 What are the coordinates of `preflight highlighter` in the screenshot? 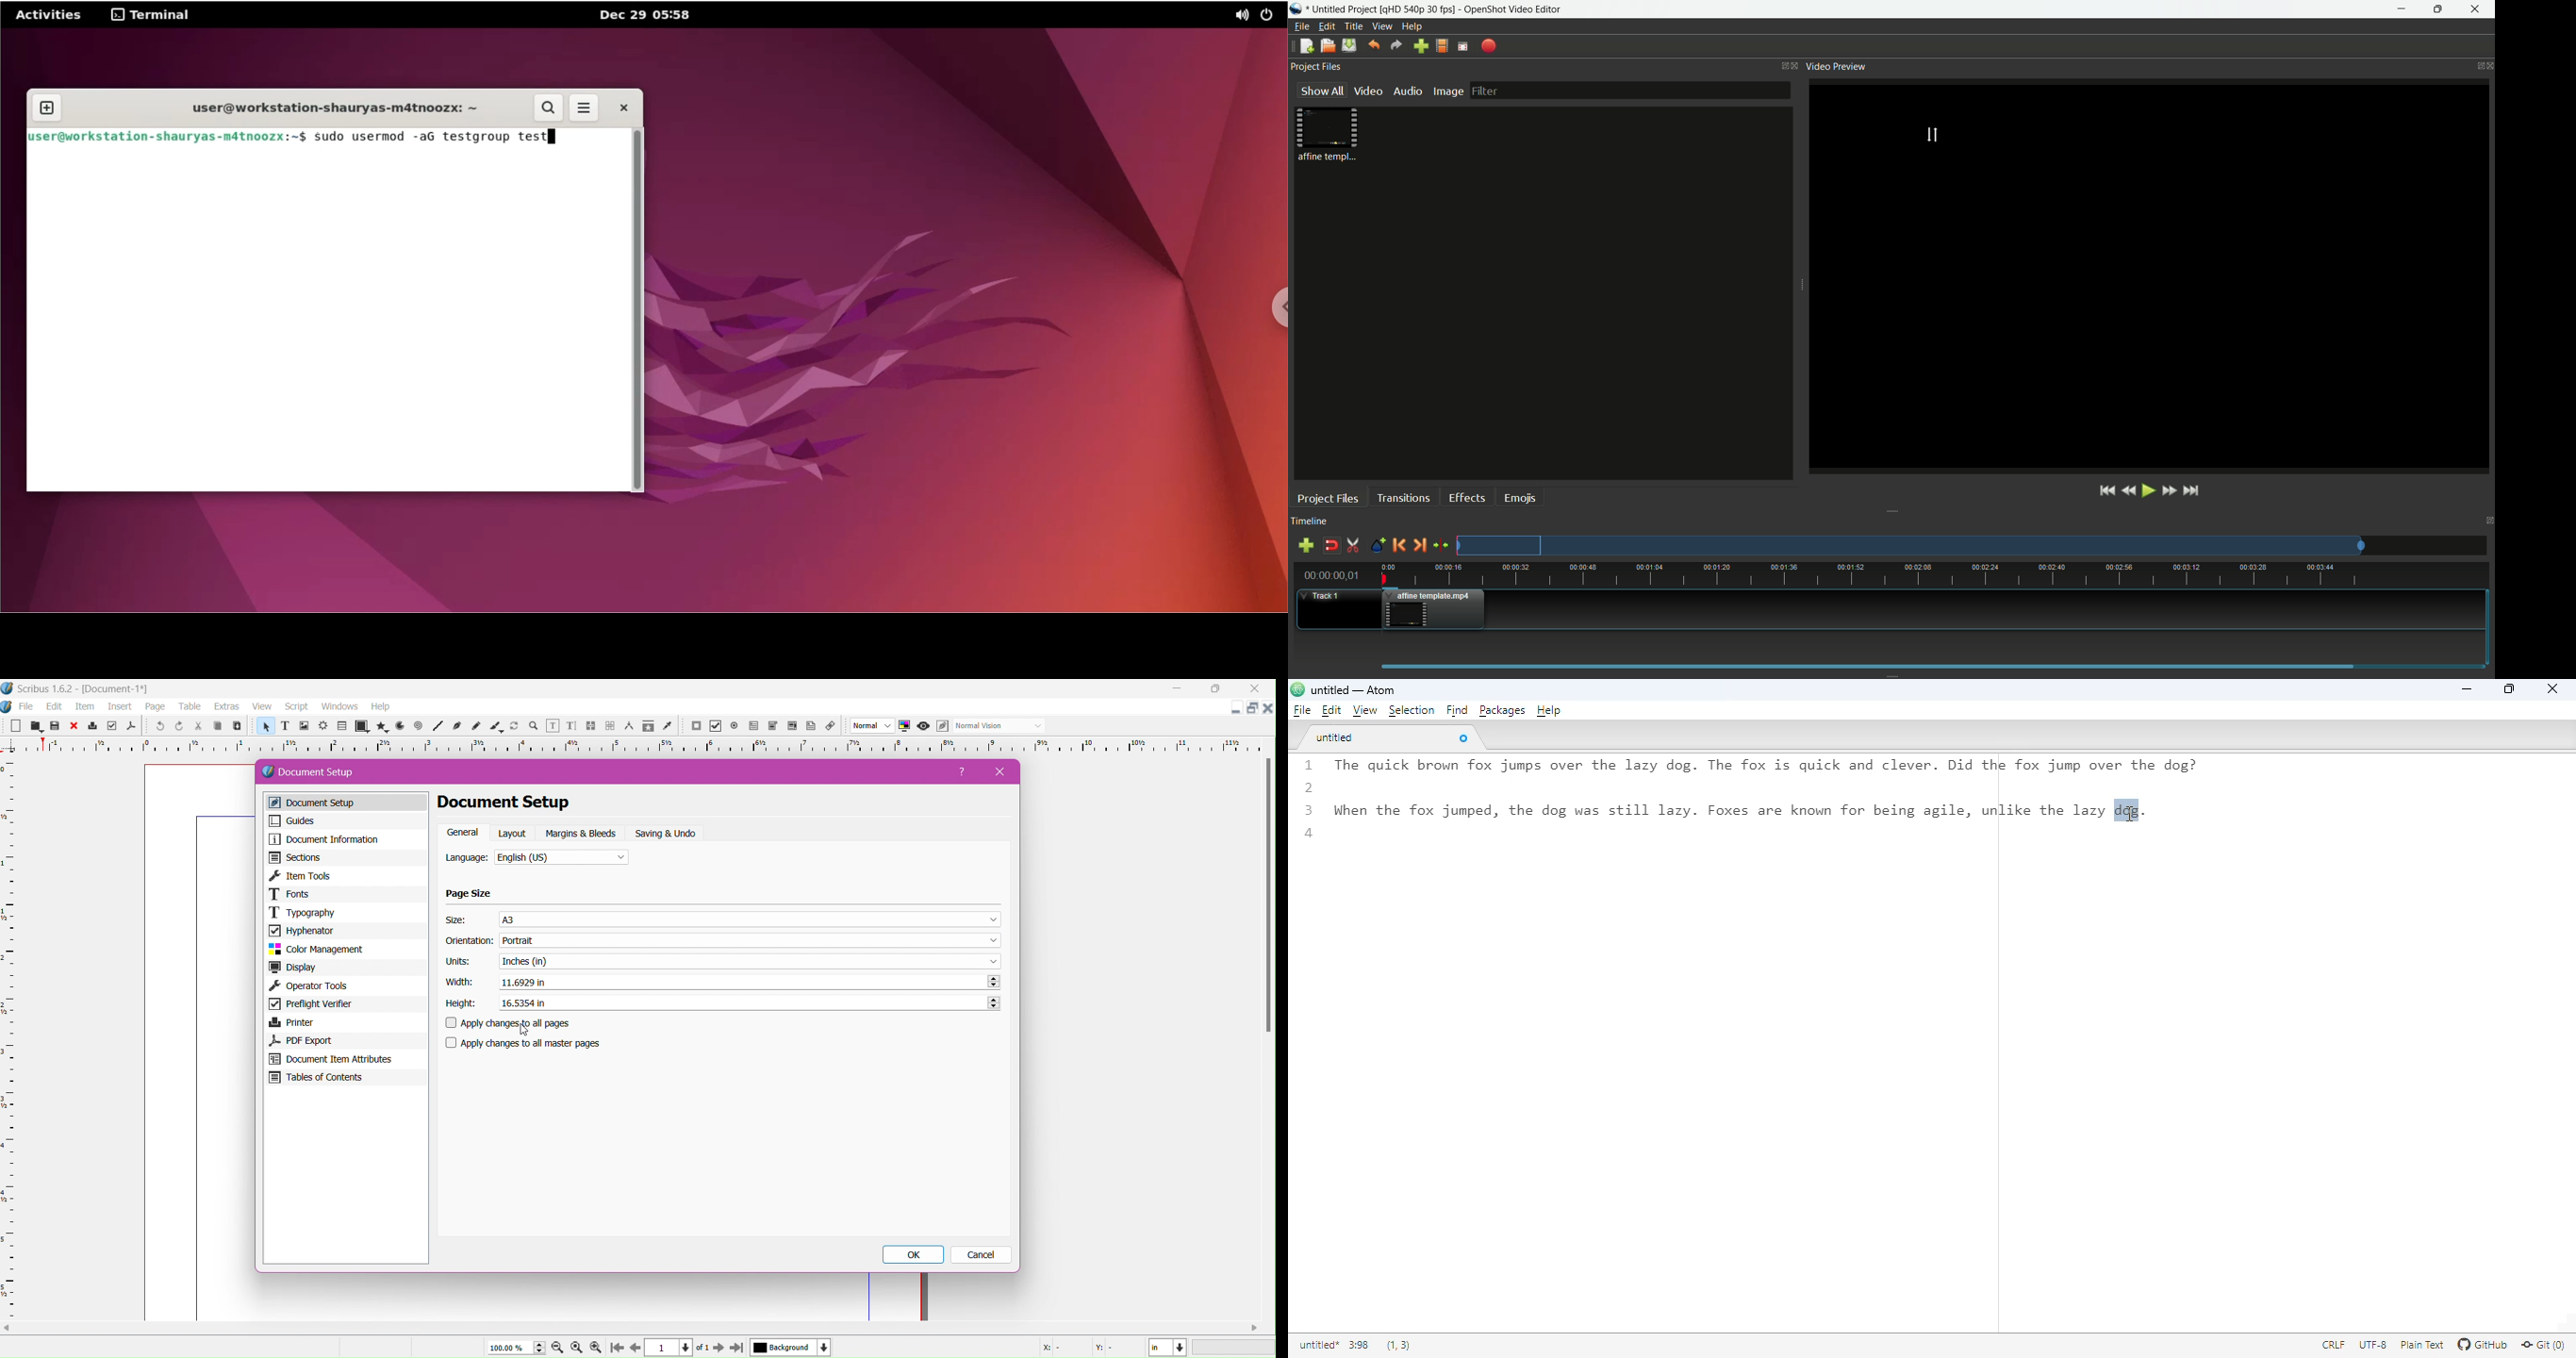 It's located at (112, 726).